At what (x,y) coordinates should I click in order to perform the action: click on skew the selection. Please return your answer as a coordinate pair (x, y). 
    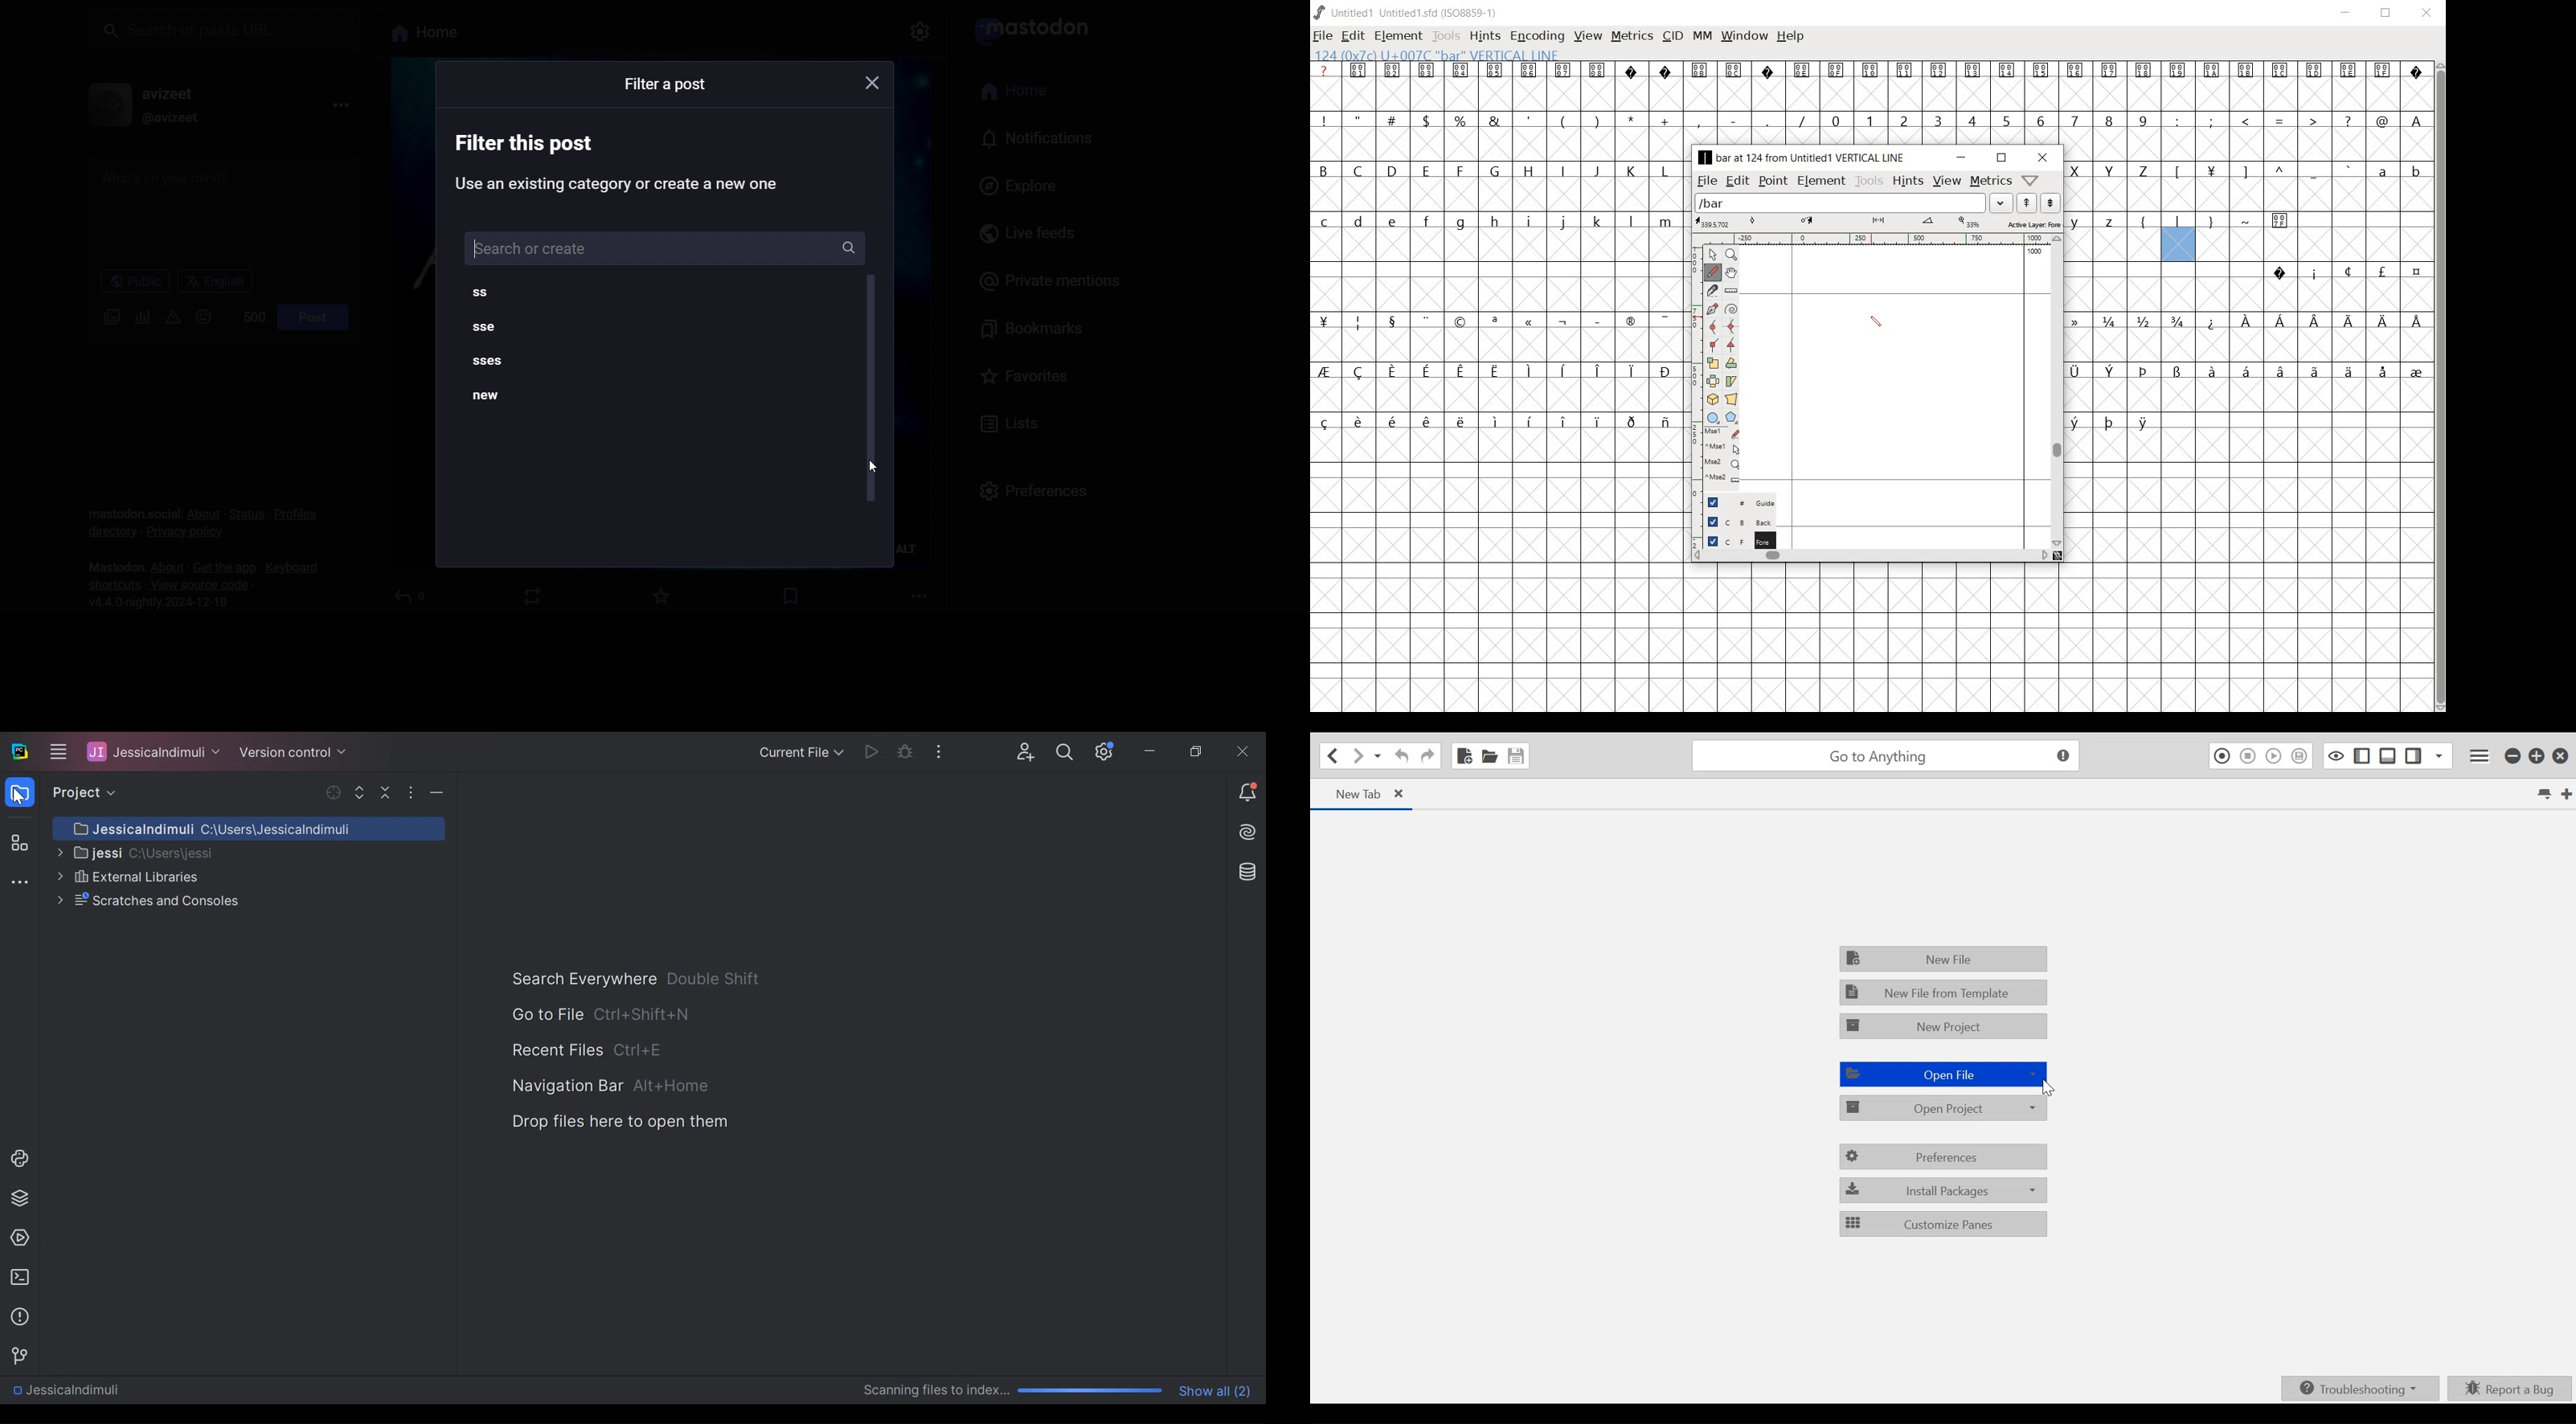
    Looking at the image, I should click on (1732, 381).